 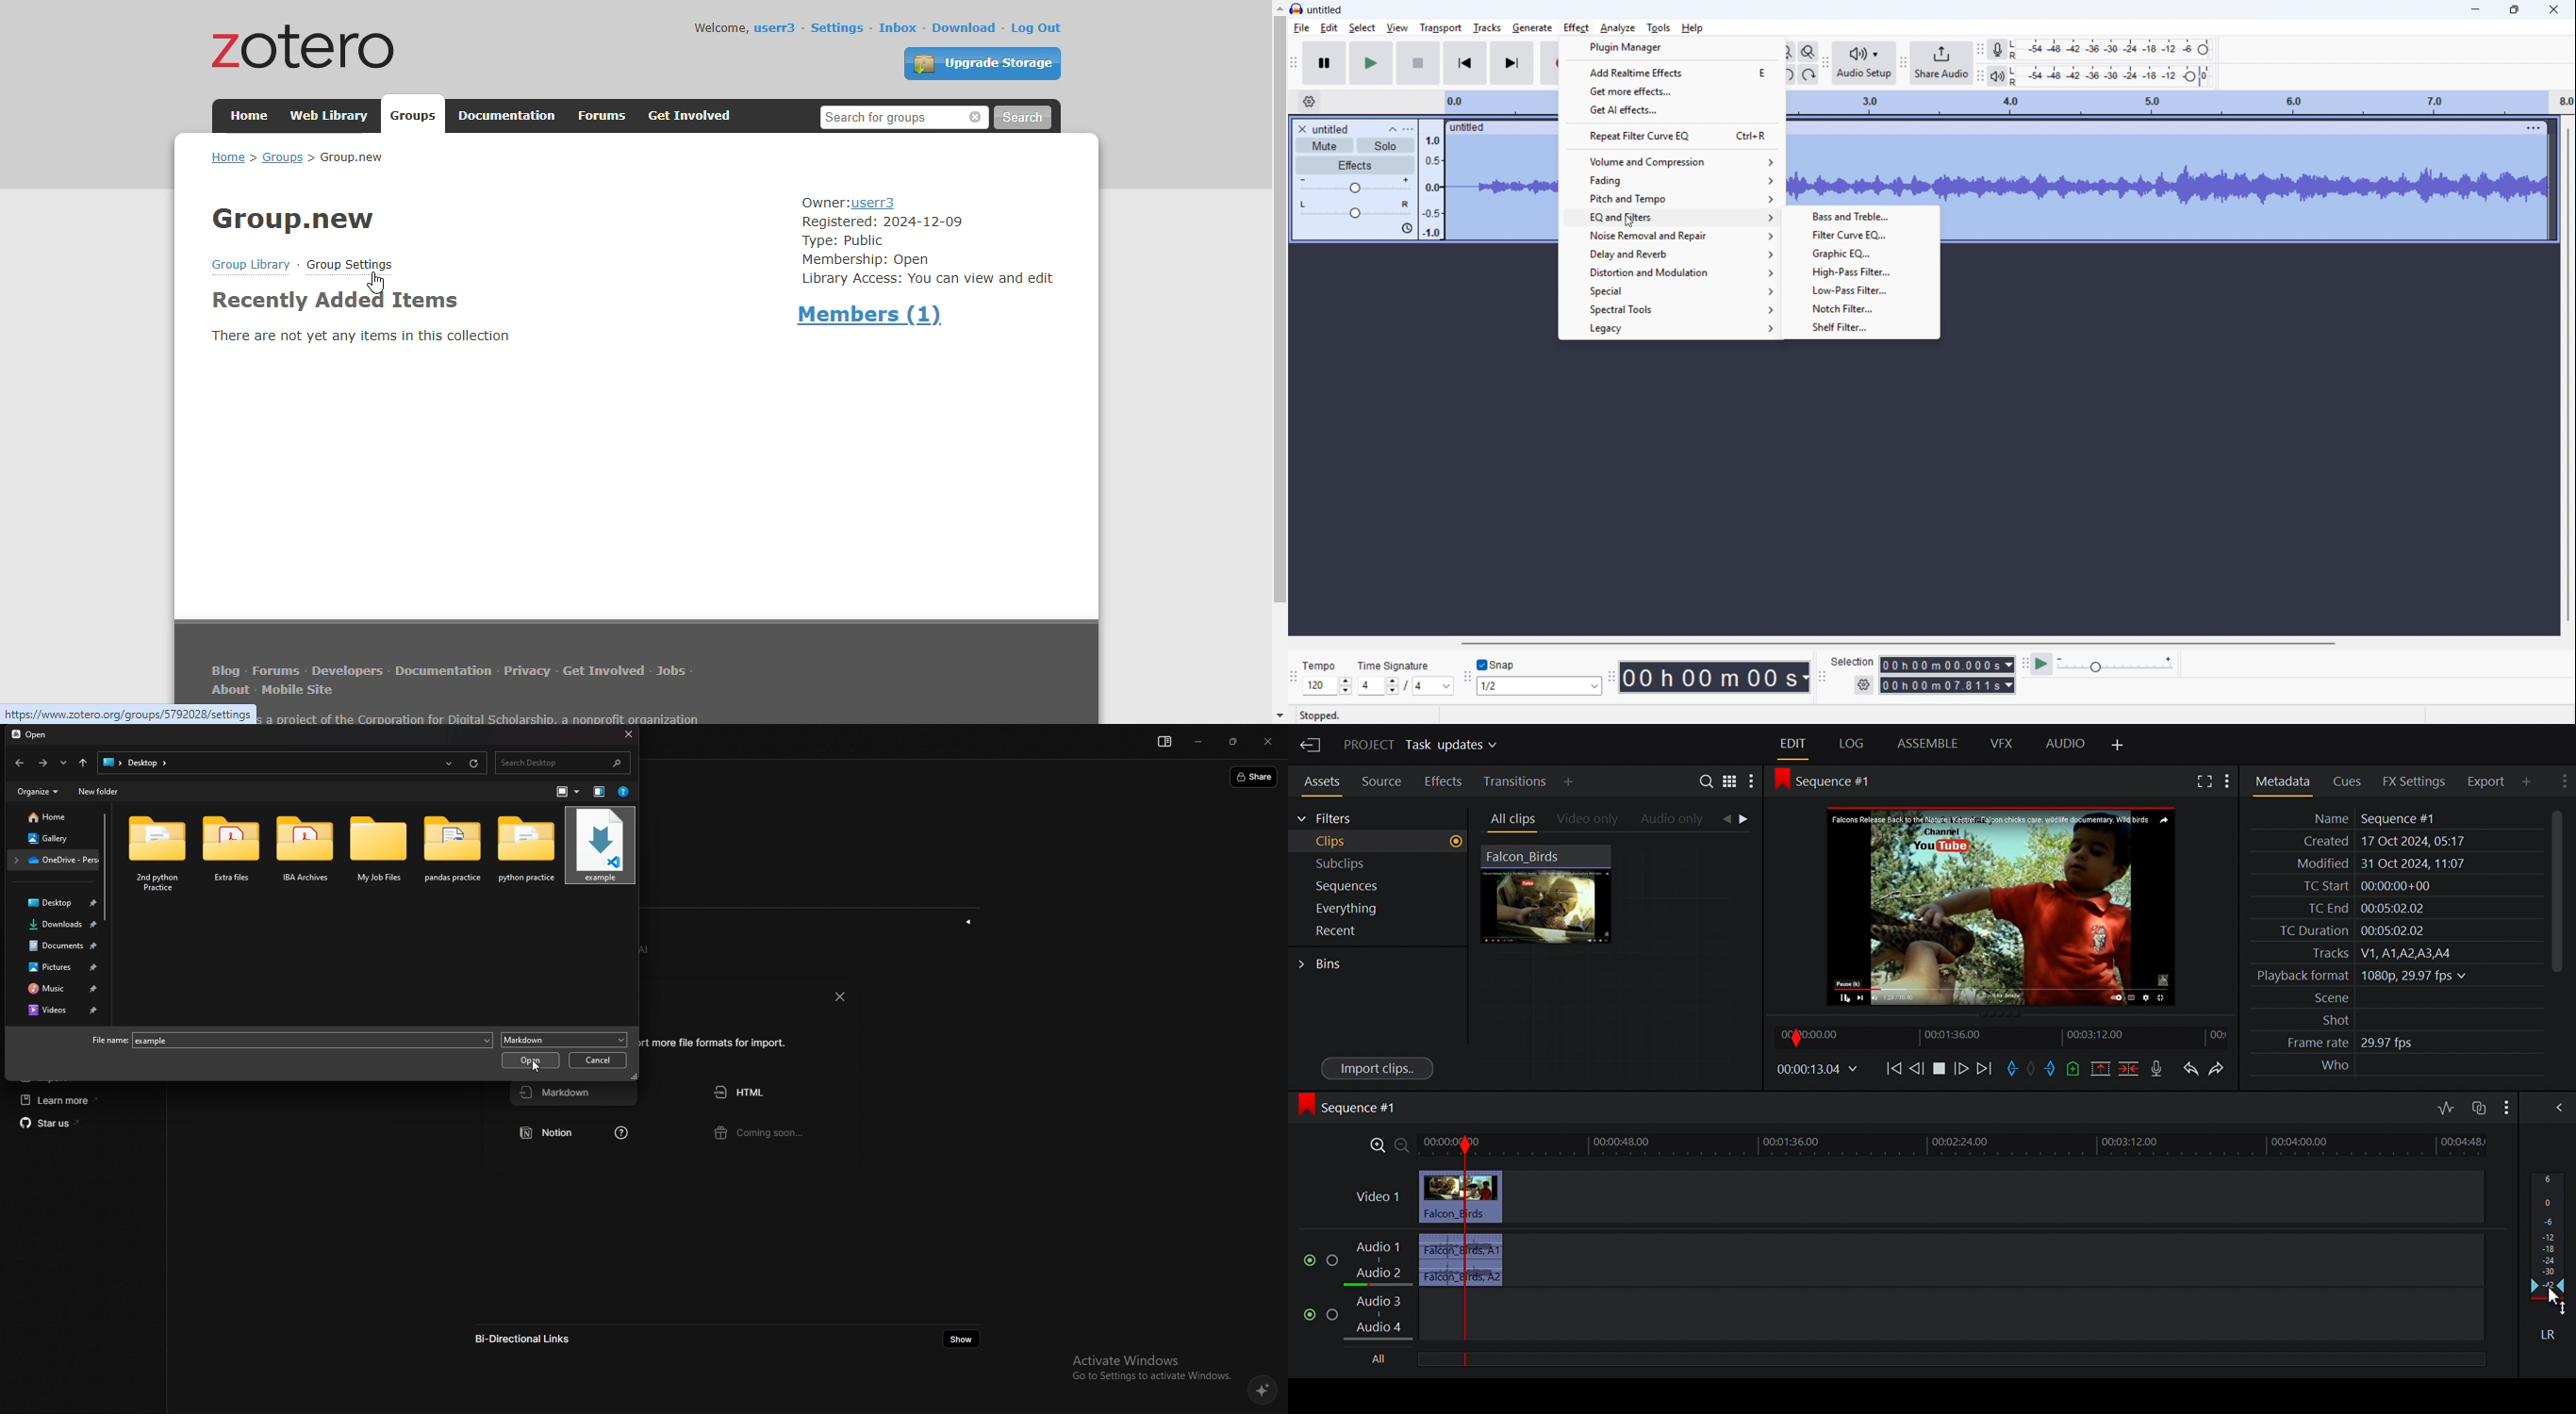 What do you see at coordinates (966, 27) in the screenshot?
I see `download` at bounding box center [966, 27].